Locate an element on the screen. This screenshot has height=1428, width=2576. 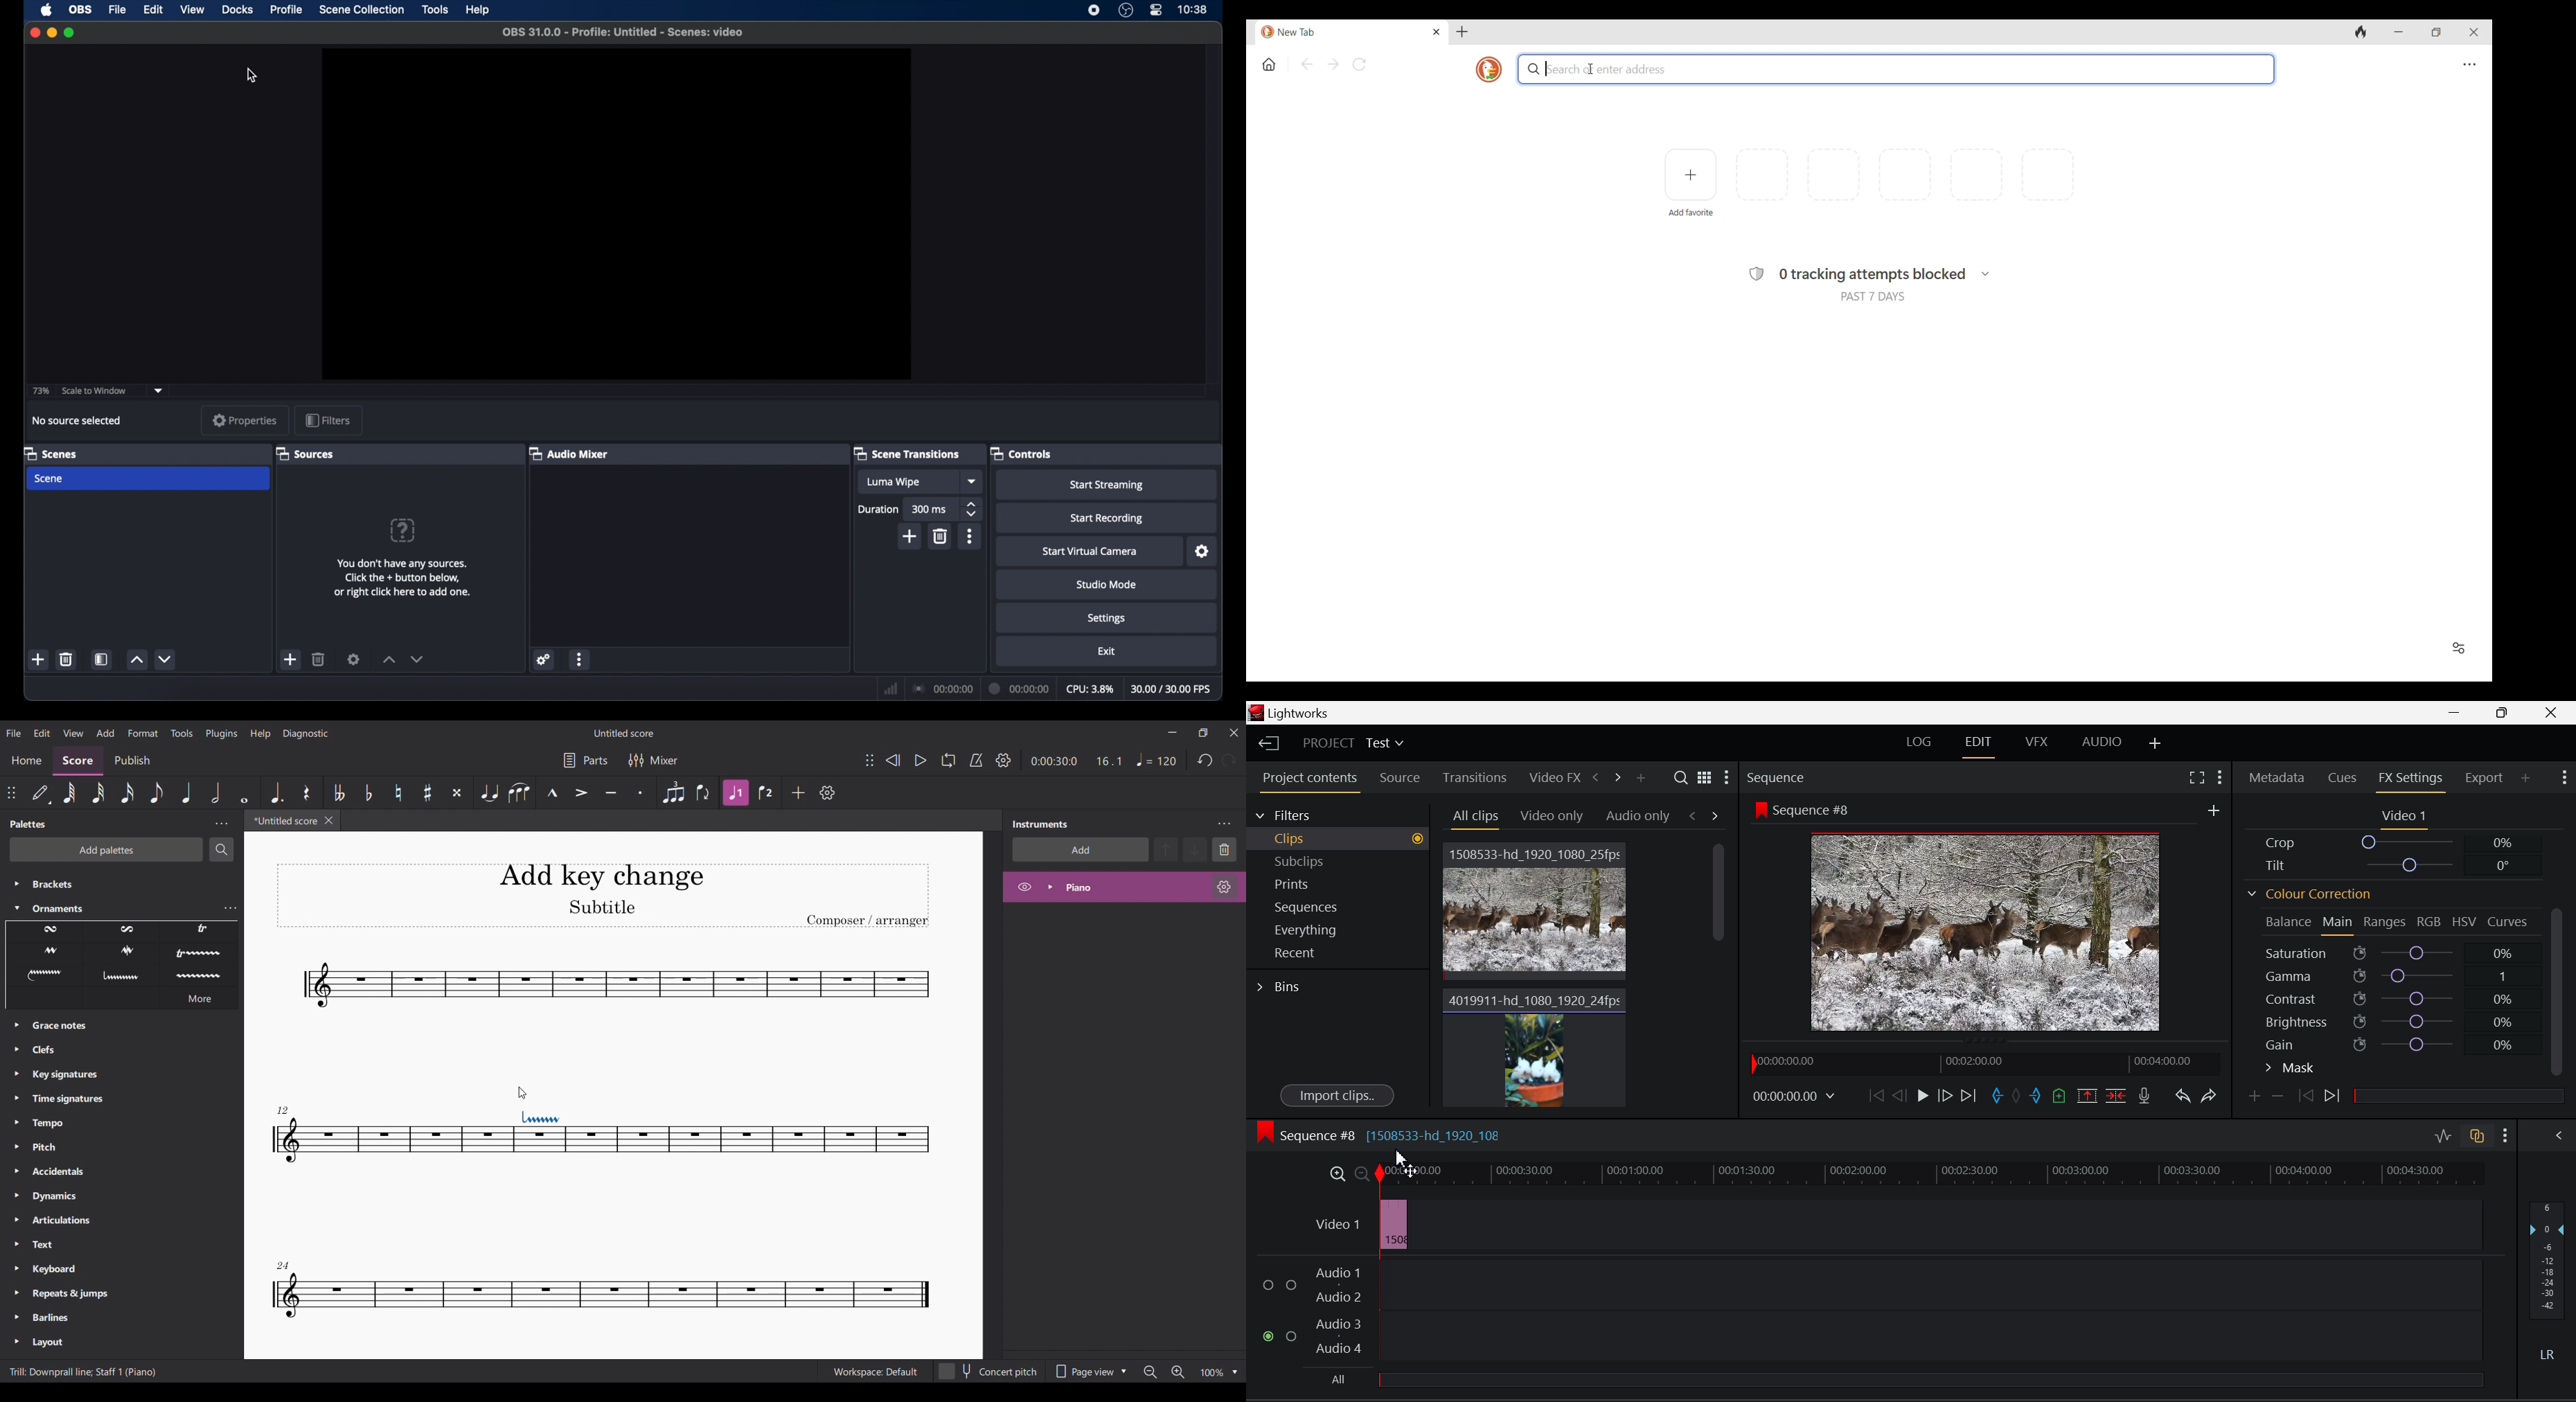
profile is located at coordinates (287, 10).